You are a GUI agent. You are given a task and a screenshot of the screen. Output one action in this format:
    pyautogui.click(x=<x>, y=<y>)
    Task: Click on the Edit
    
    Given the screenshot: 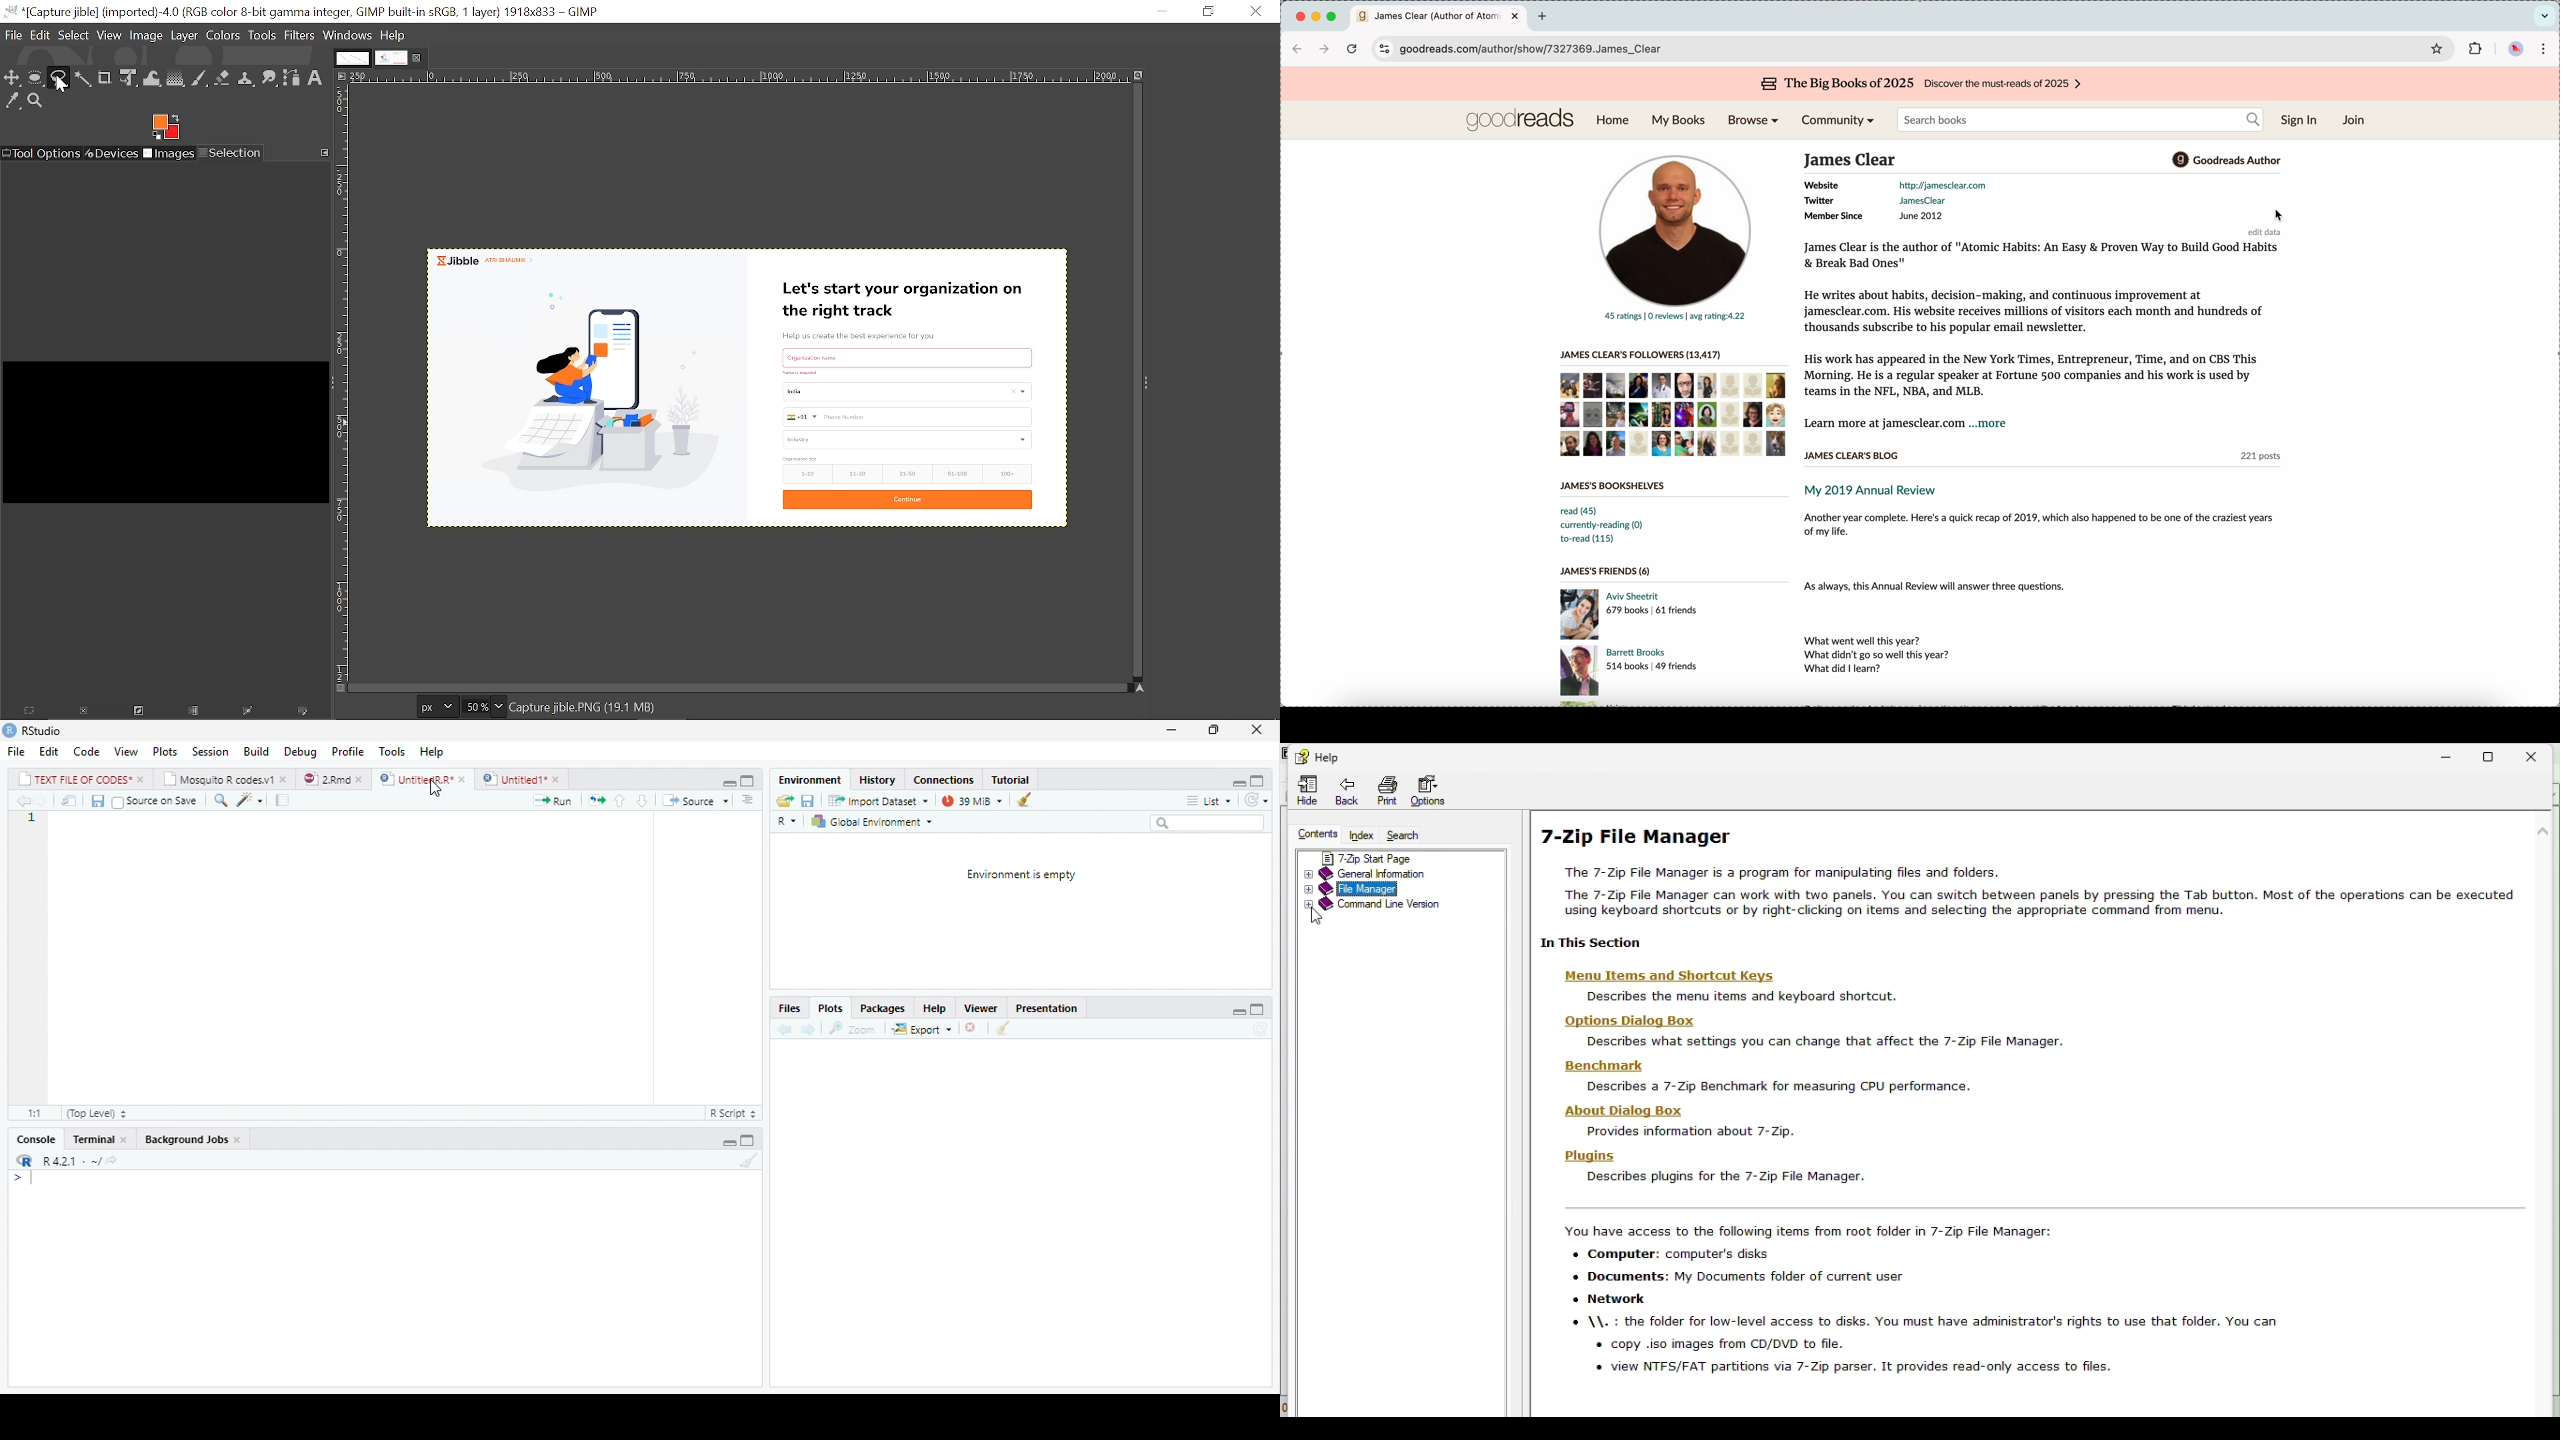 What is the action you would take?
    pyautogui.click(x=47, y=751)
    